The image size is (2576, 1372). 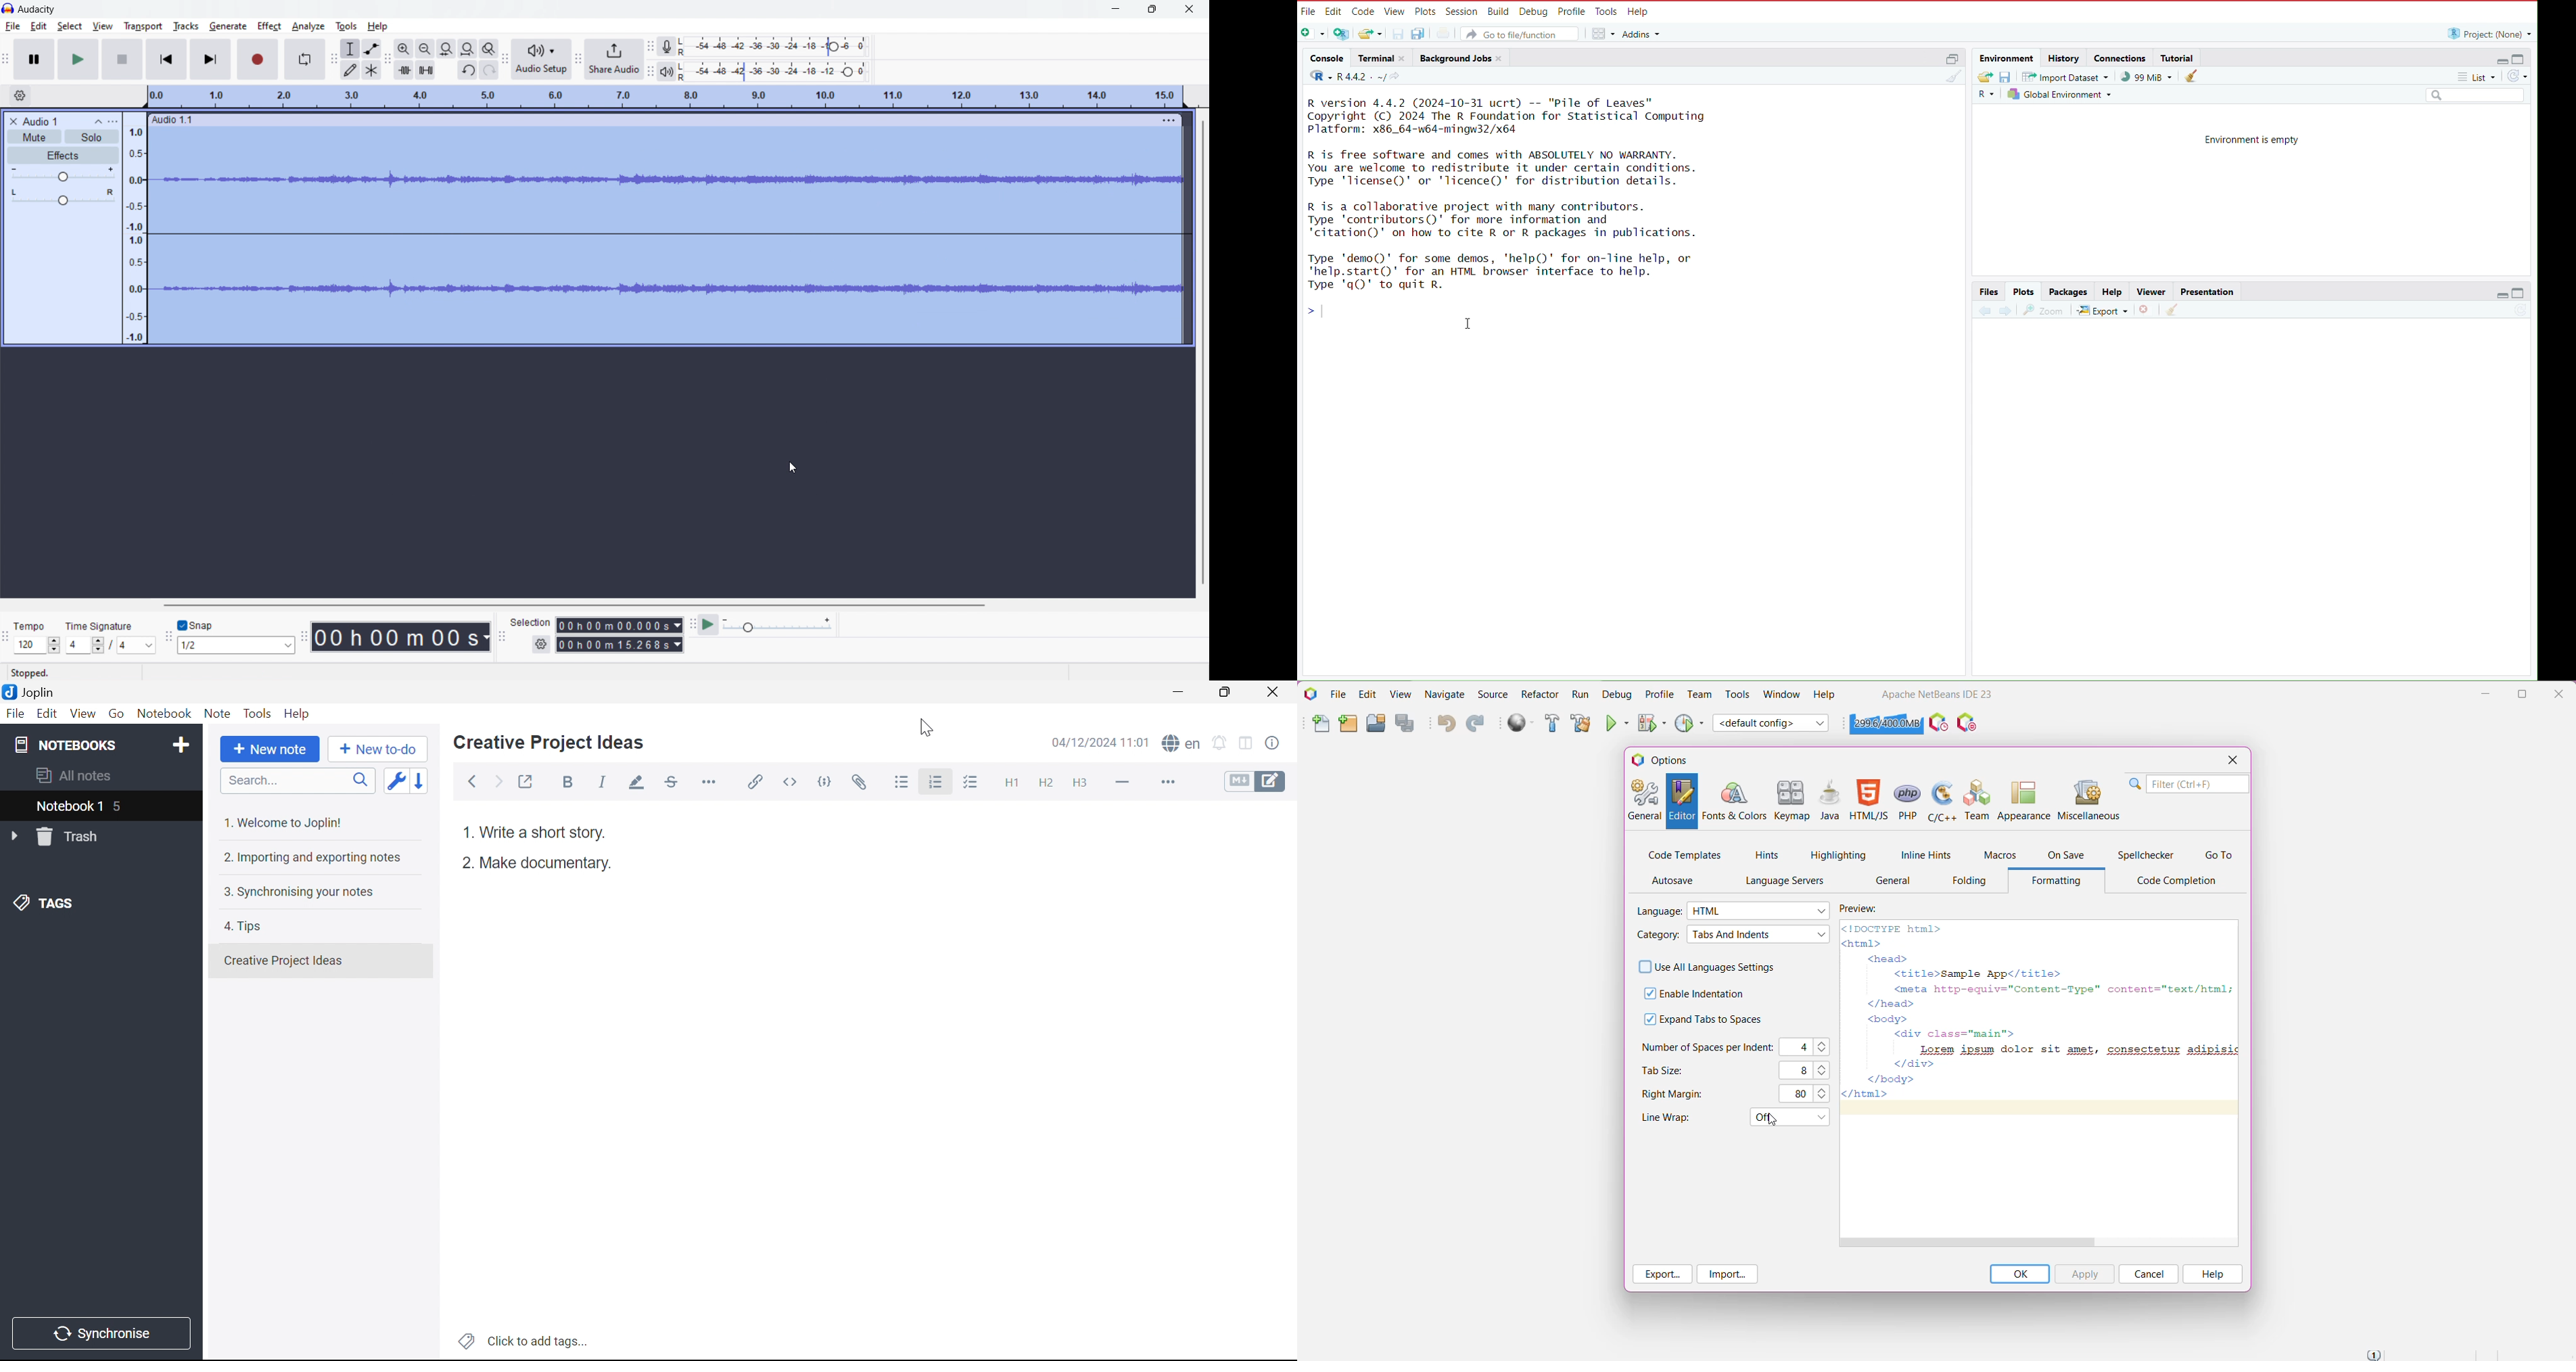 What do you see at coordinates (2148, 290) in the screenshot?
I see `viewer` at bounding box center [2148, 290].